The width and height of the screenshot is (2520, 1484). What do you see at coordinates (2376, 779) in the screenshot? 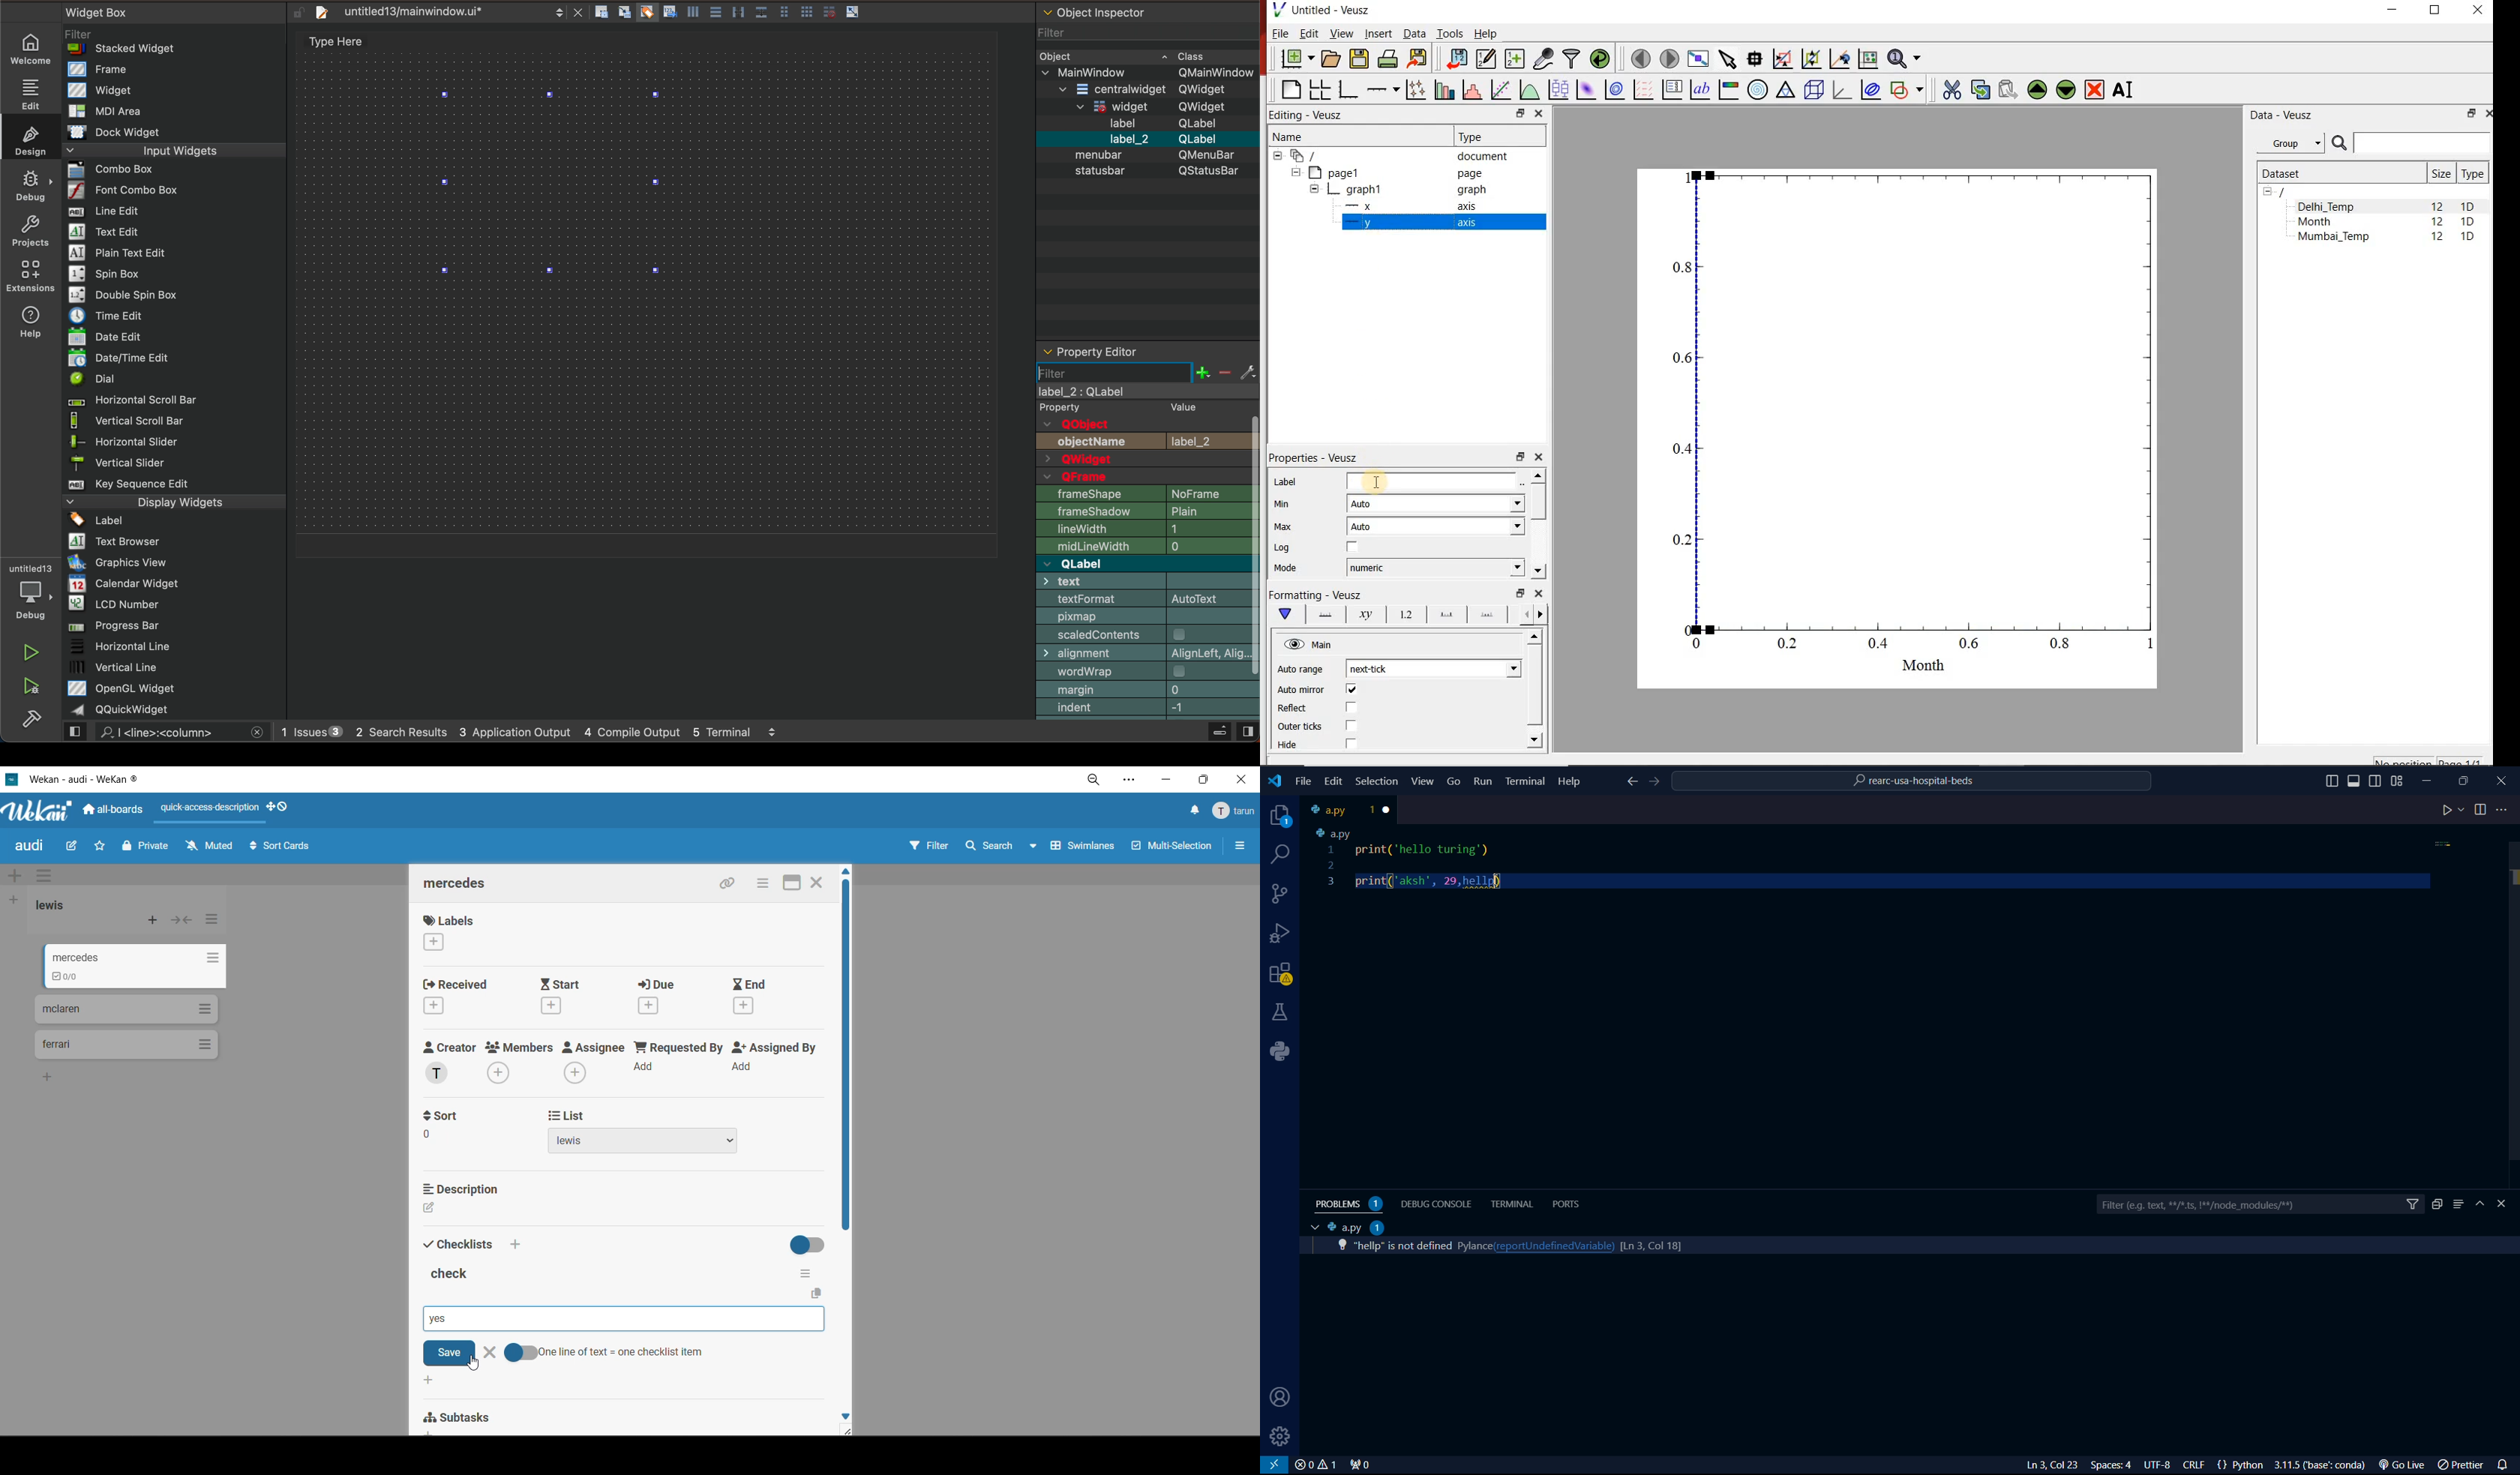
I see `toggle sidebar` at bounding box center [2376, 779].